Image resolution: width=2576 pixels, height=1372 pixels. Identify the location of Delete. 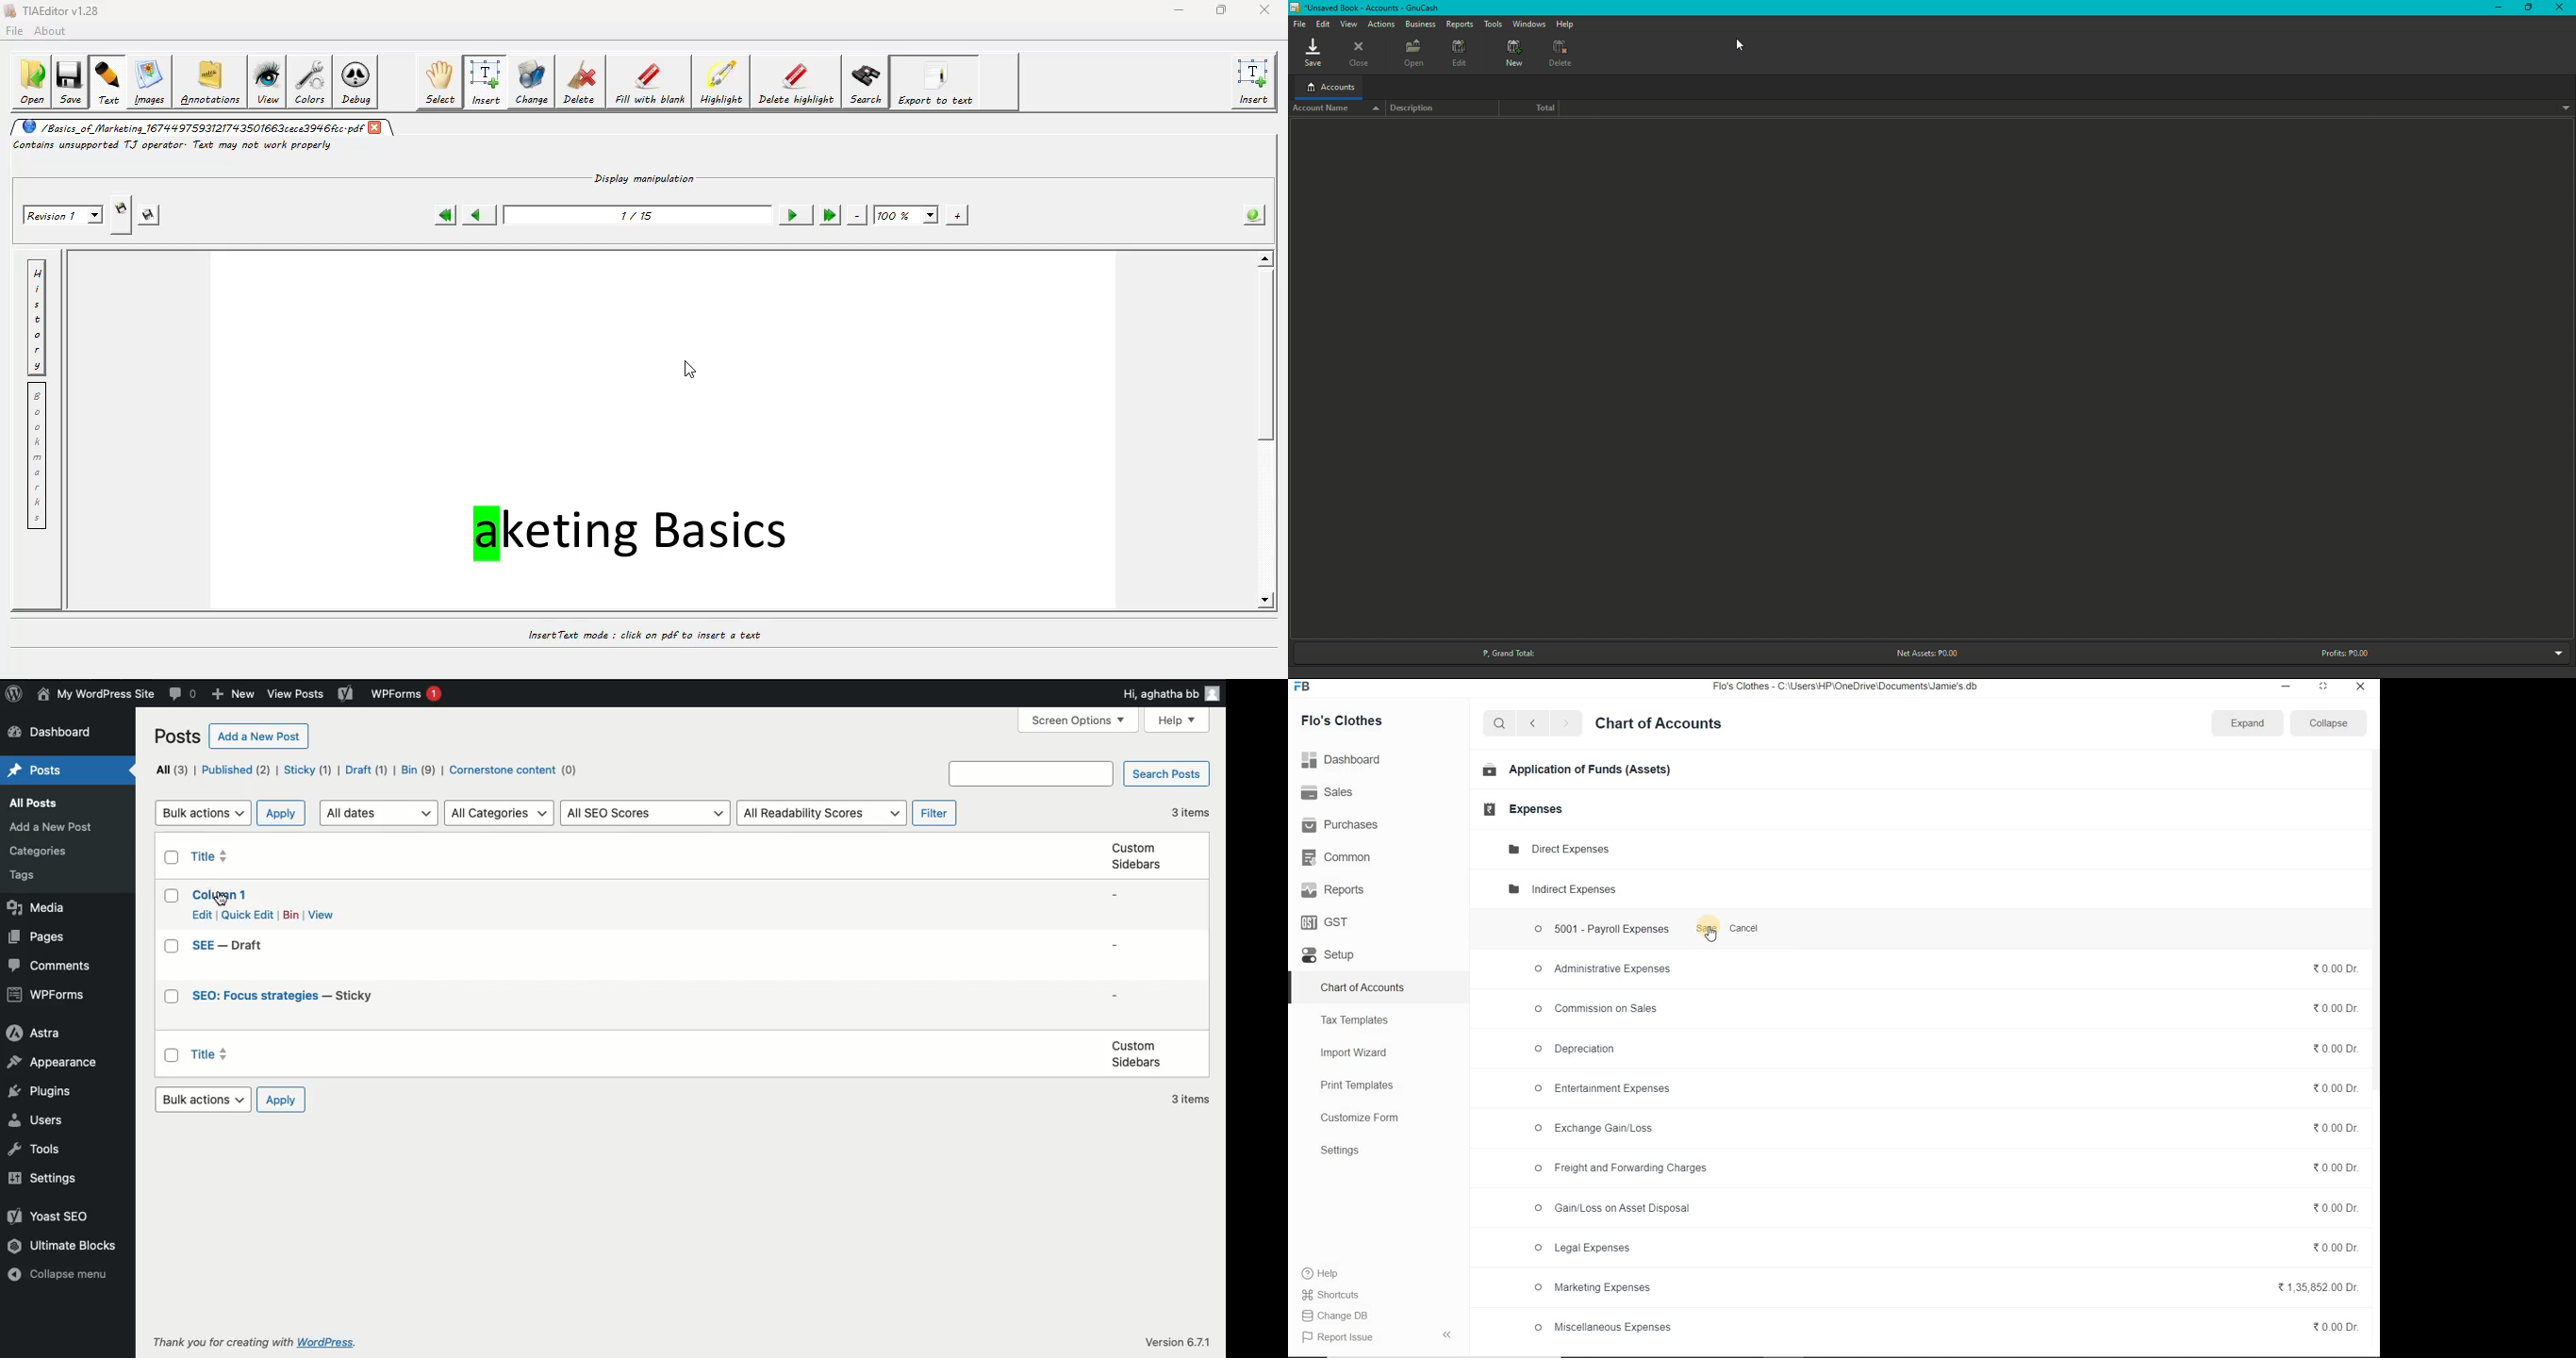
(1561, 53).